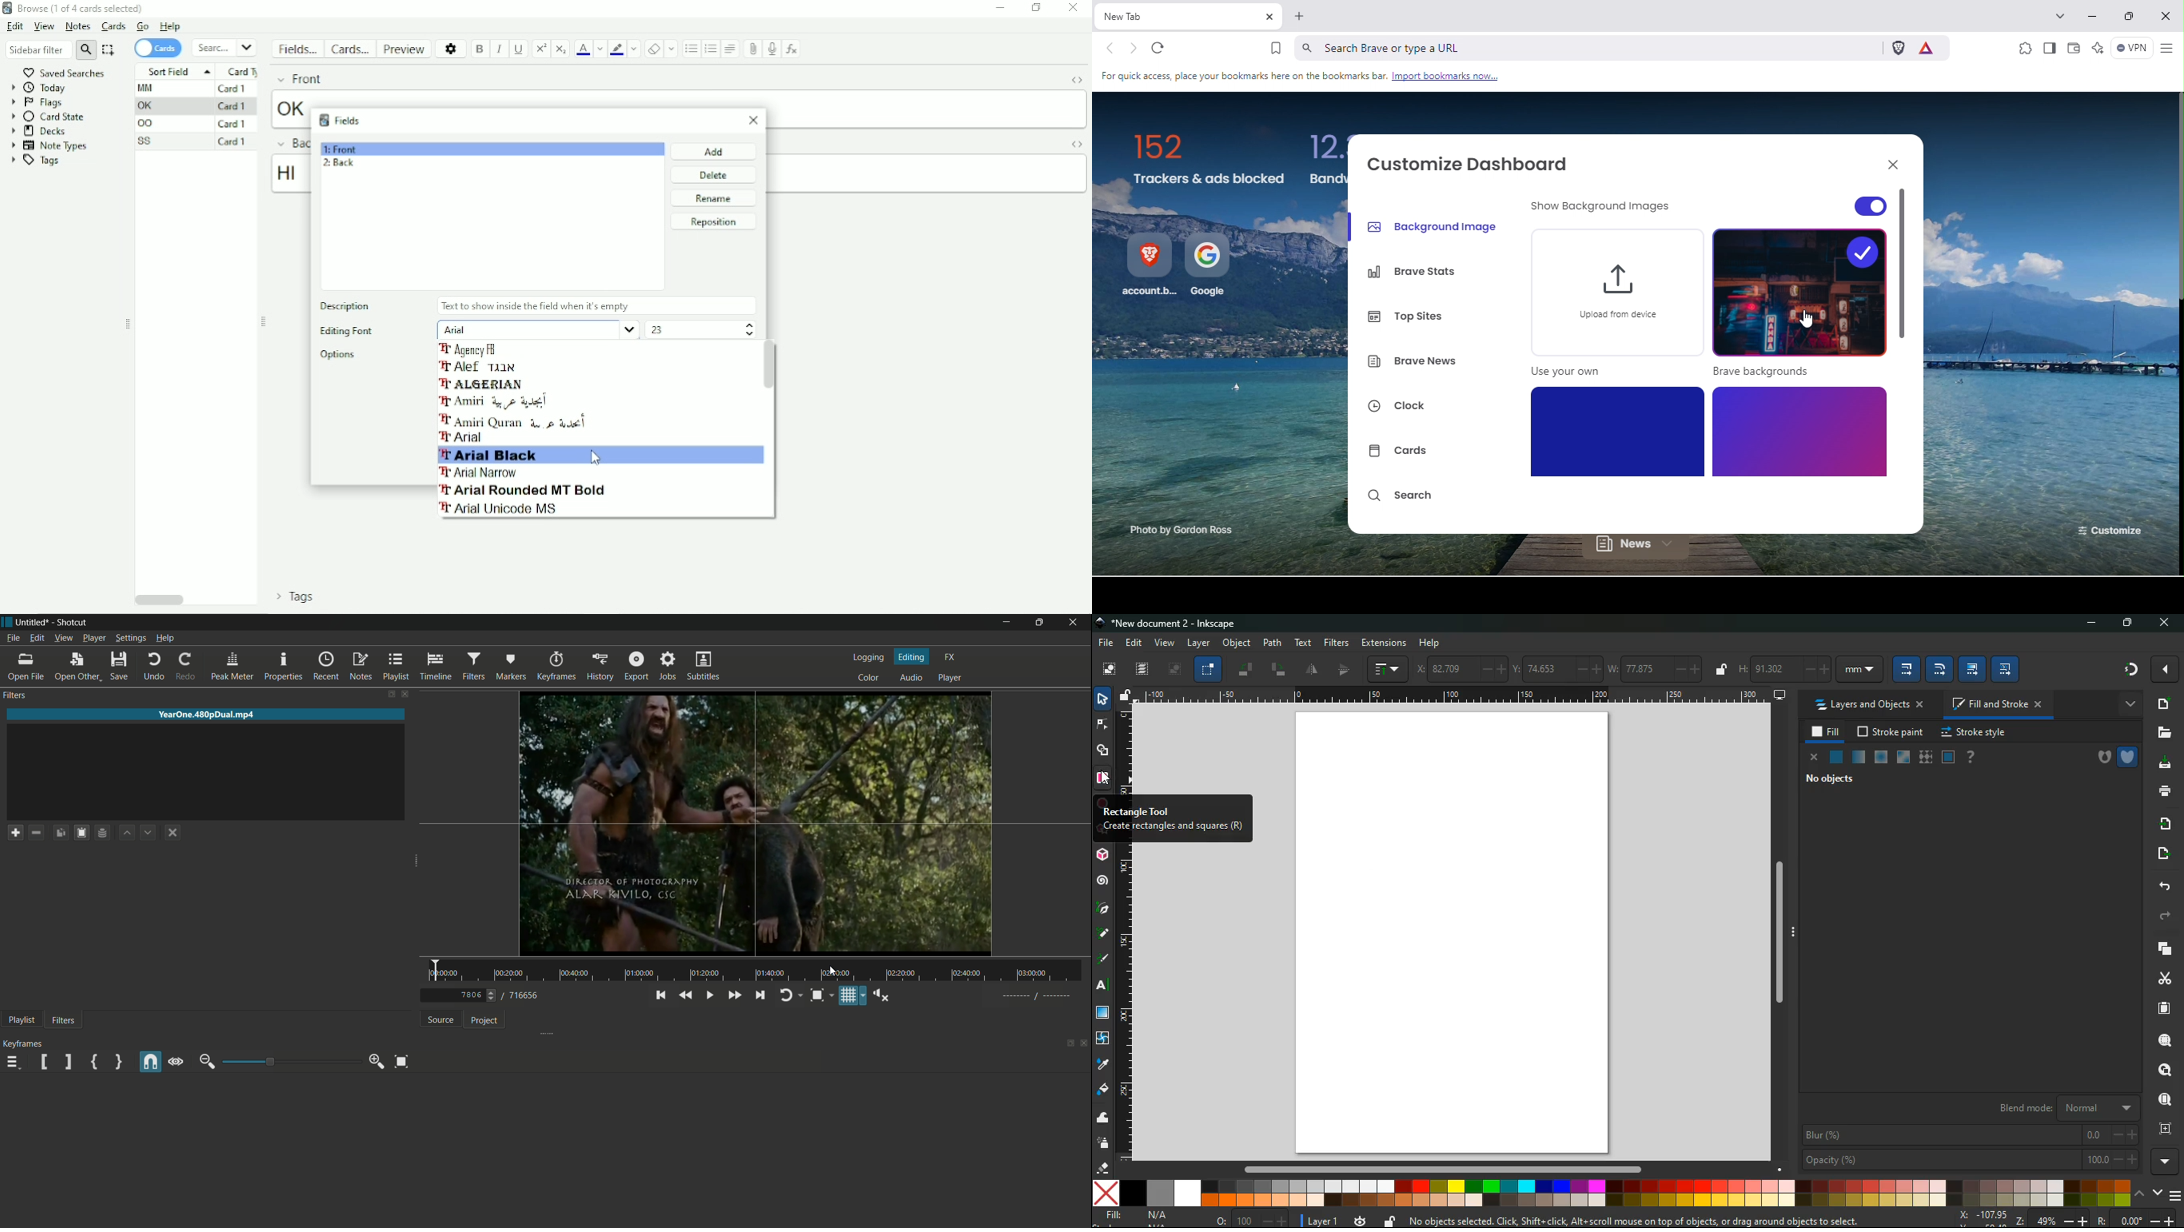  I want to click on normal, so click(1835, 757).